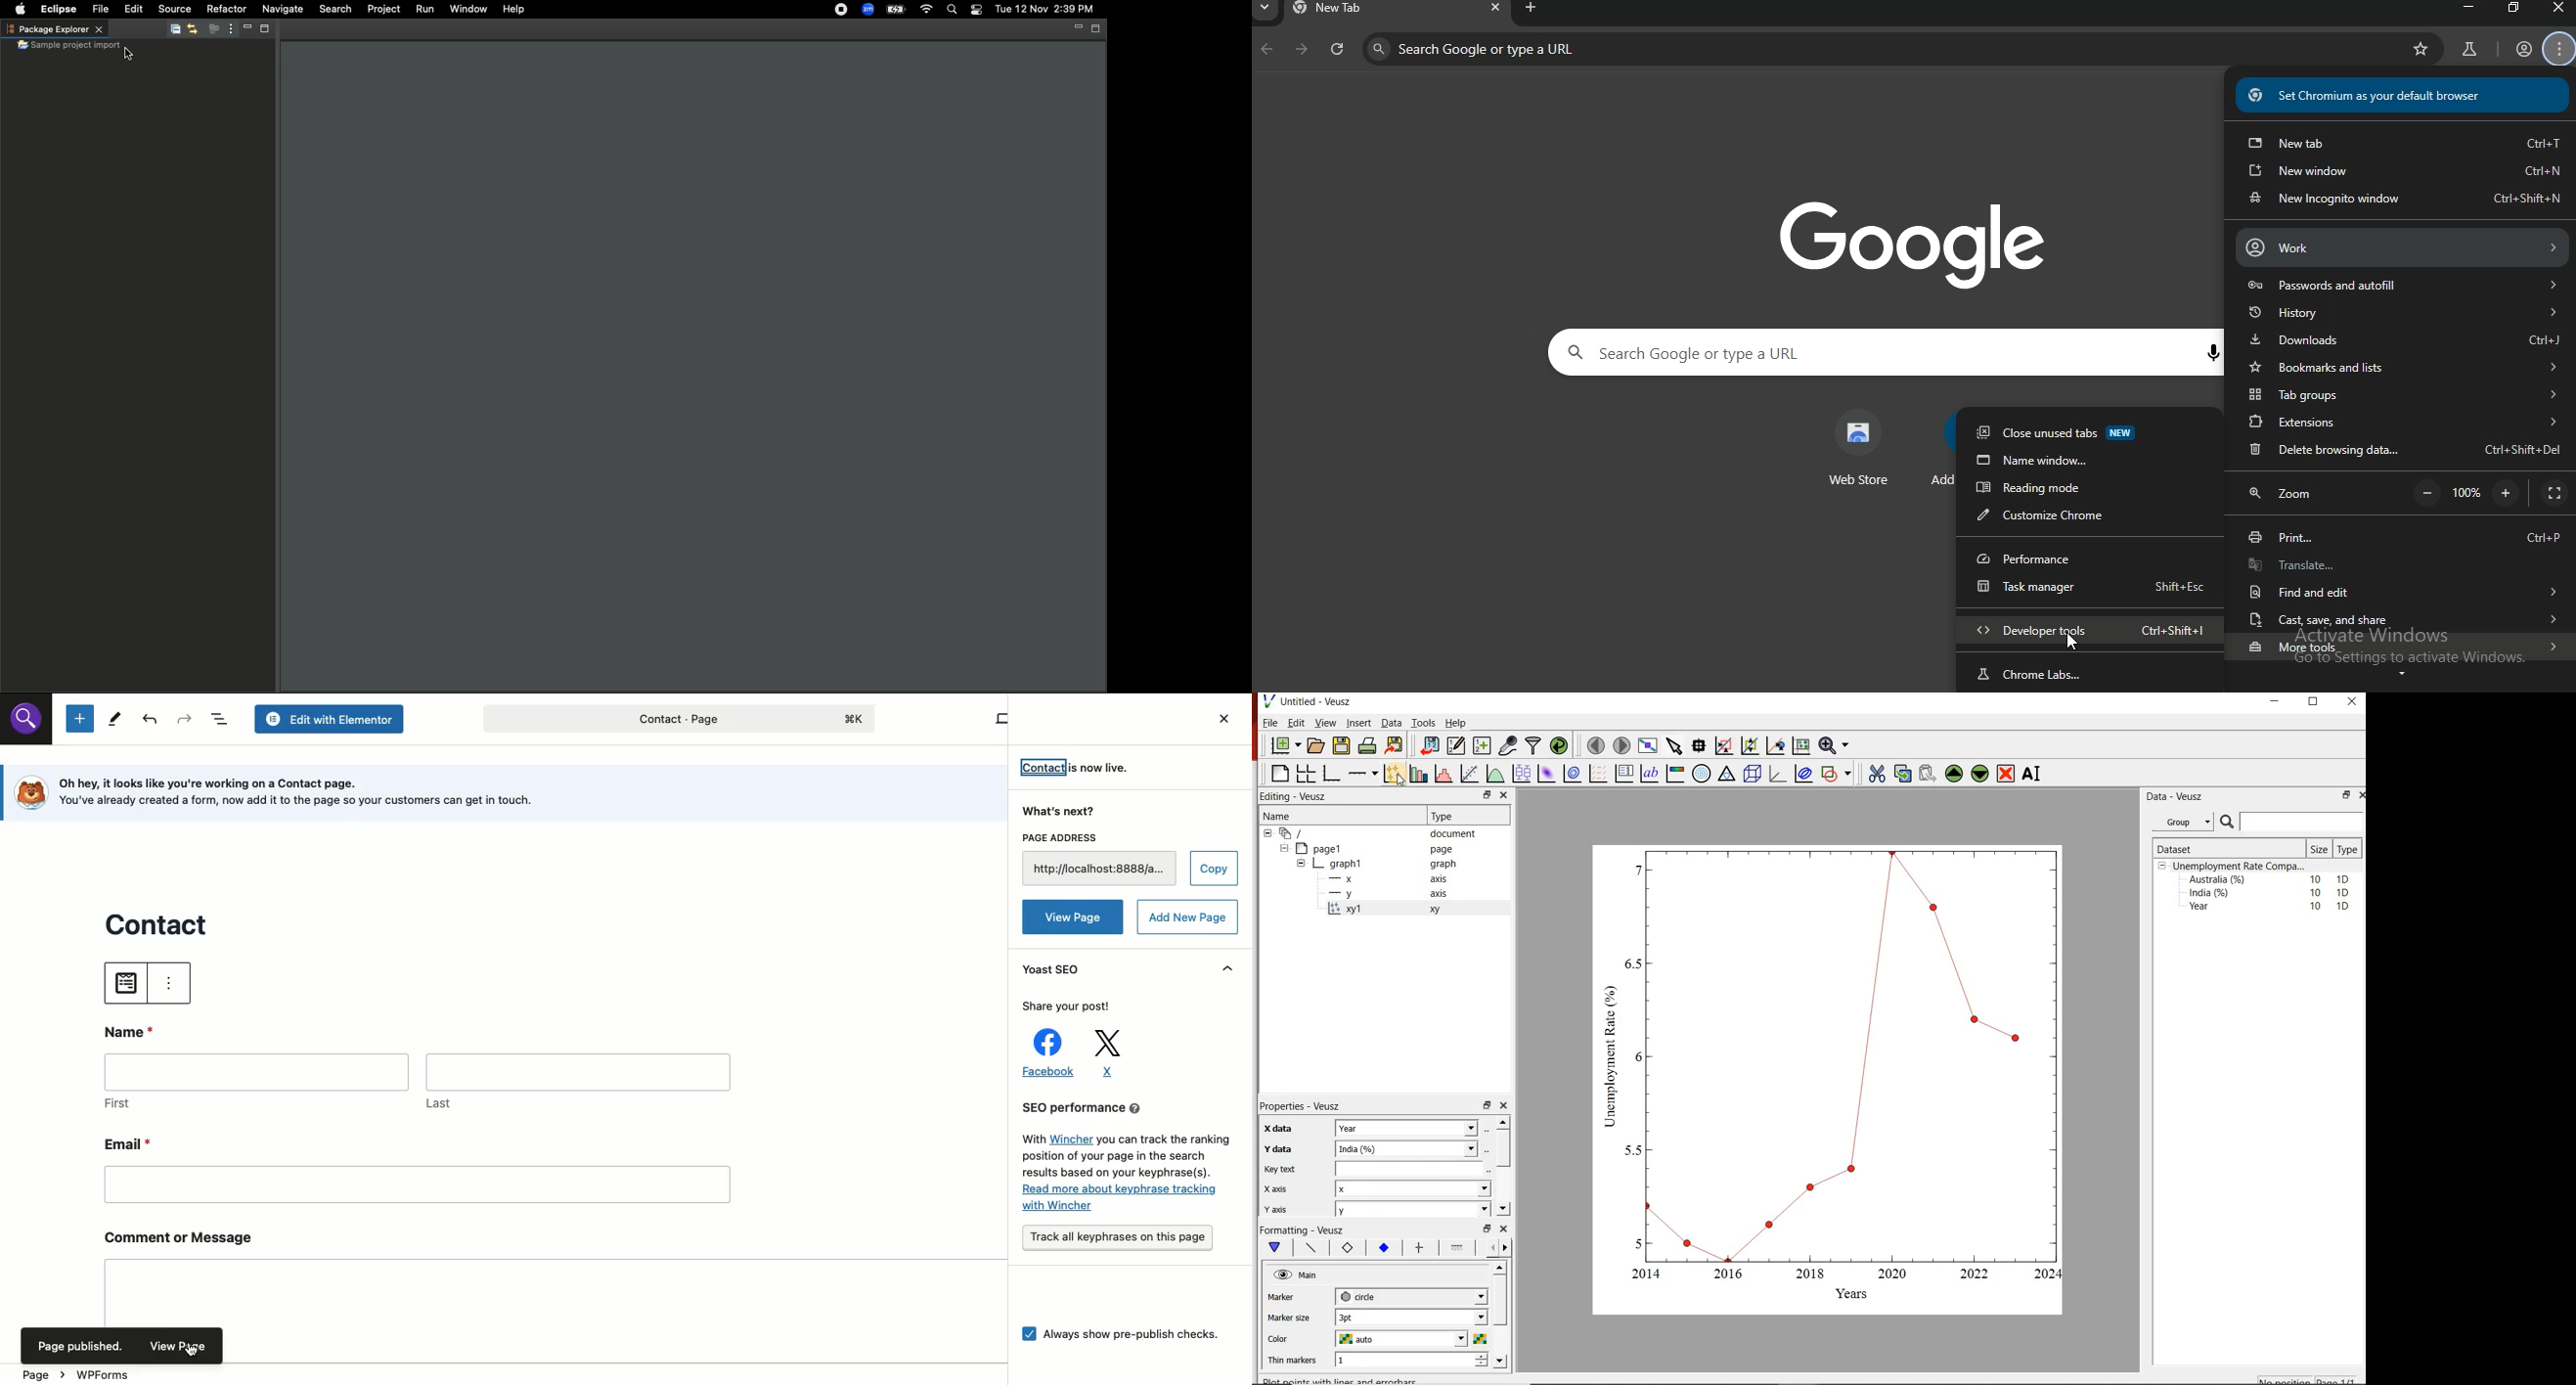  What do you see at coordinates (1481, 746) in the screenshot?
I see `create new datasets` at bounding box center [1481, 746].